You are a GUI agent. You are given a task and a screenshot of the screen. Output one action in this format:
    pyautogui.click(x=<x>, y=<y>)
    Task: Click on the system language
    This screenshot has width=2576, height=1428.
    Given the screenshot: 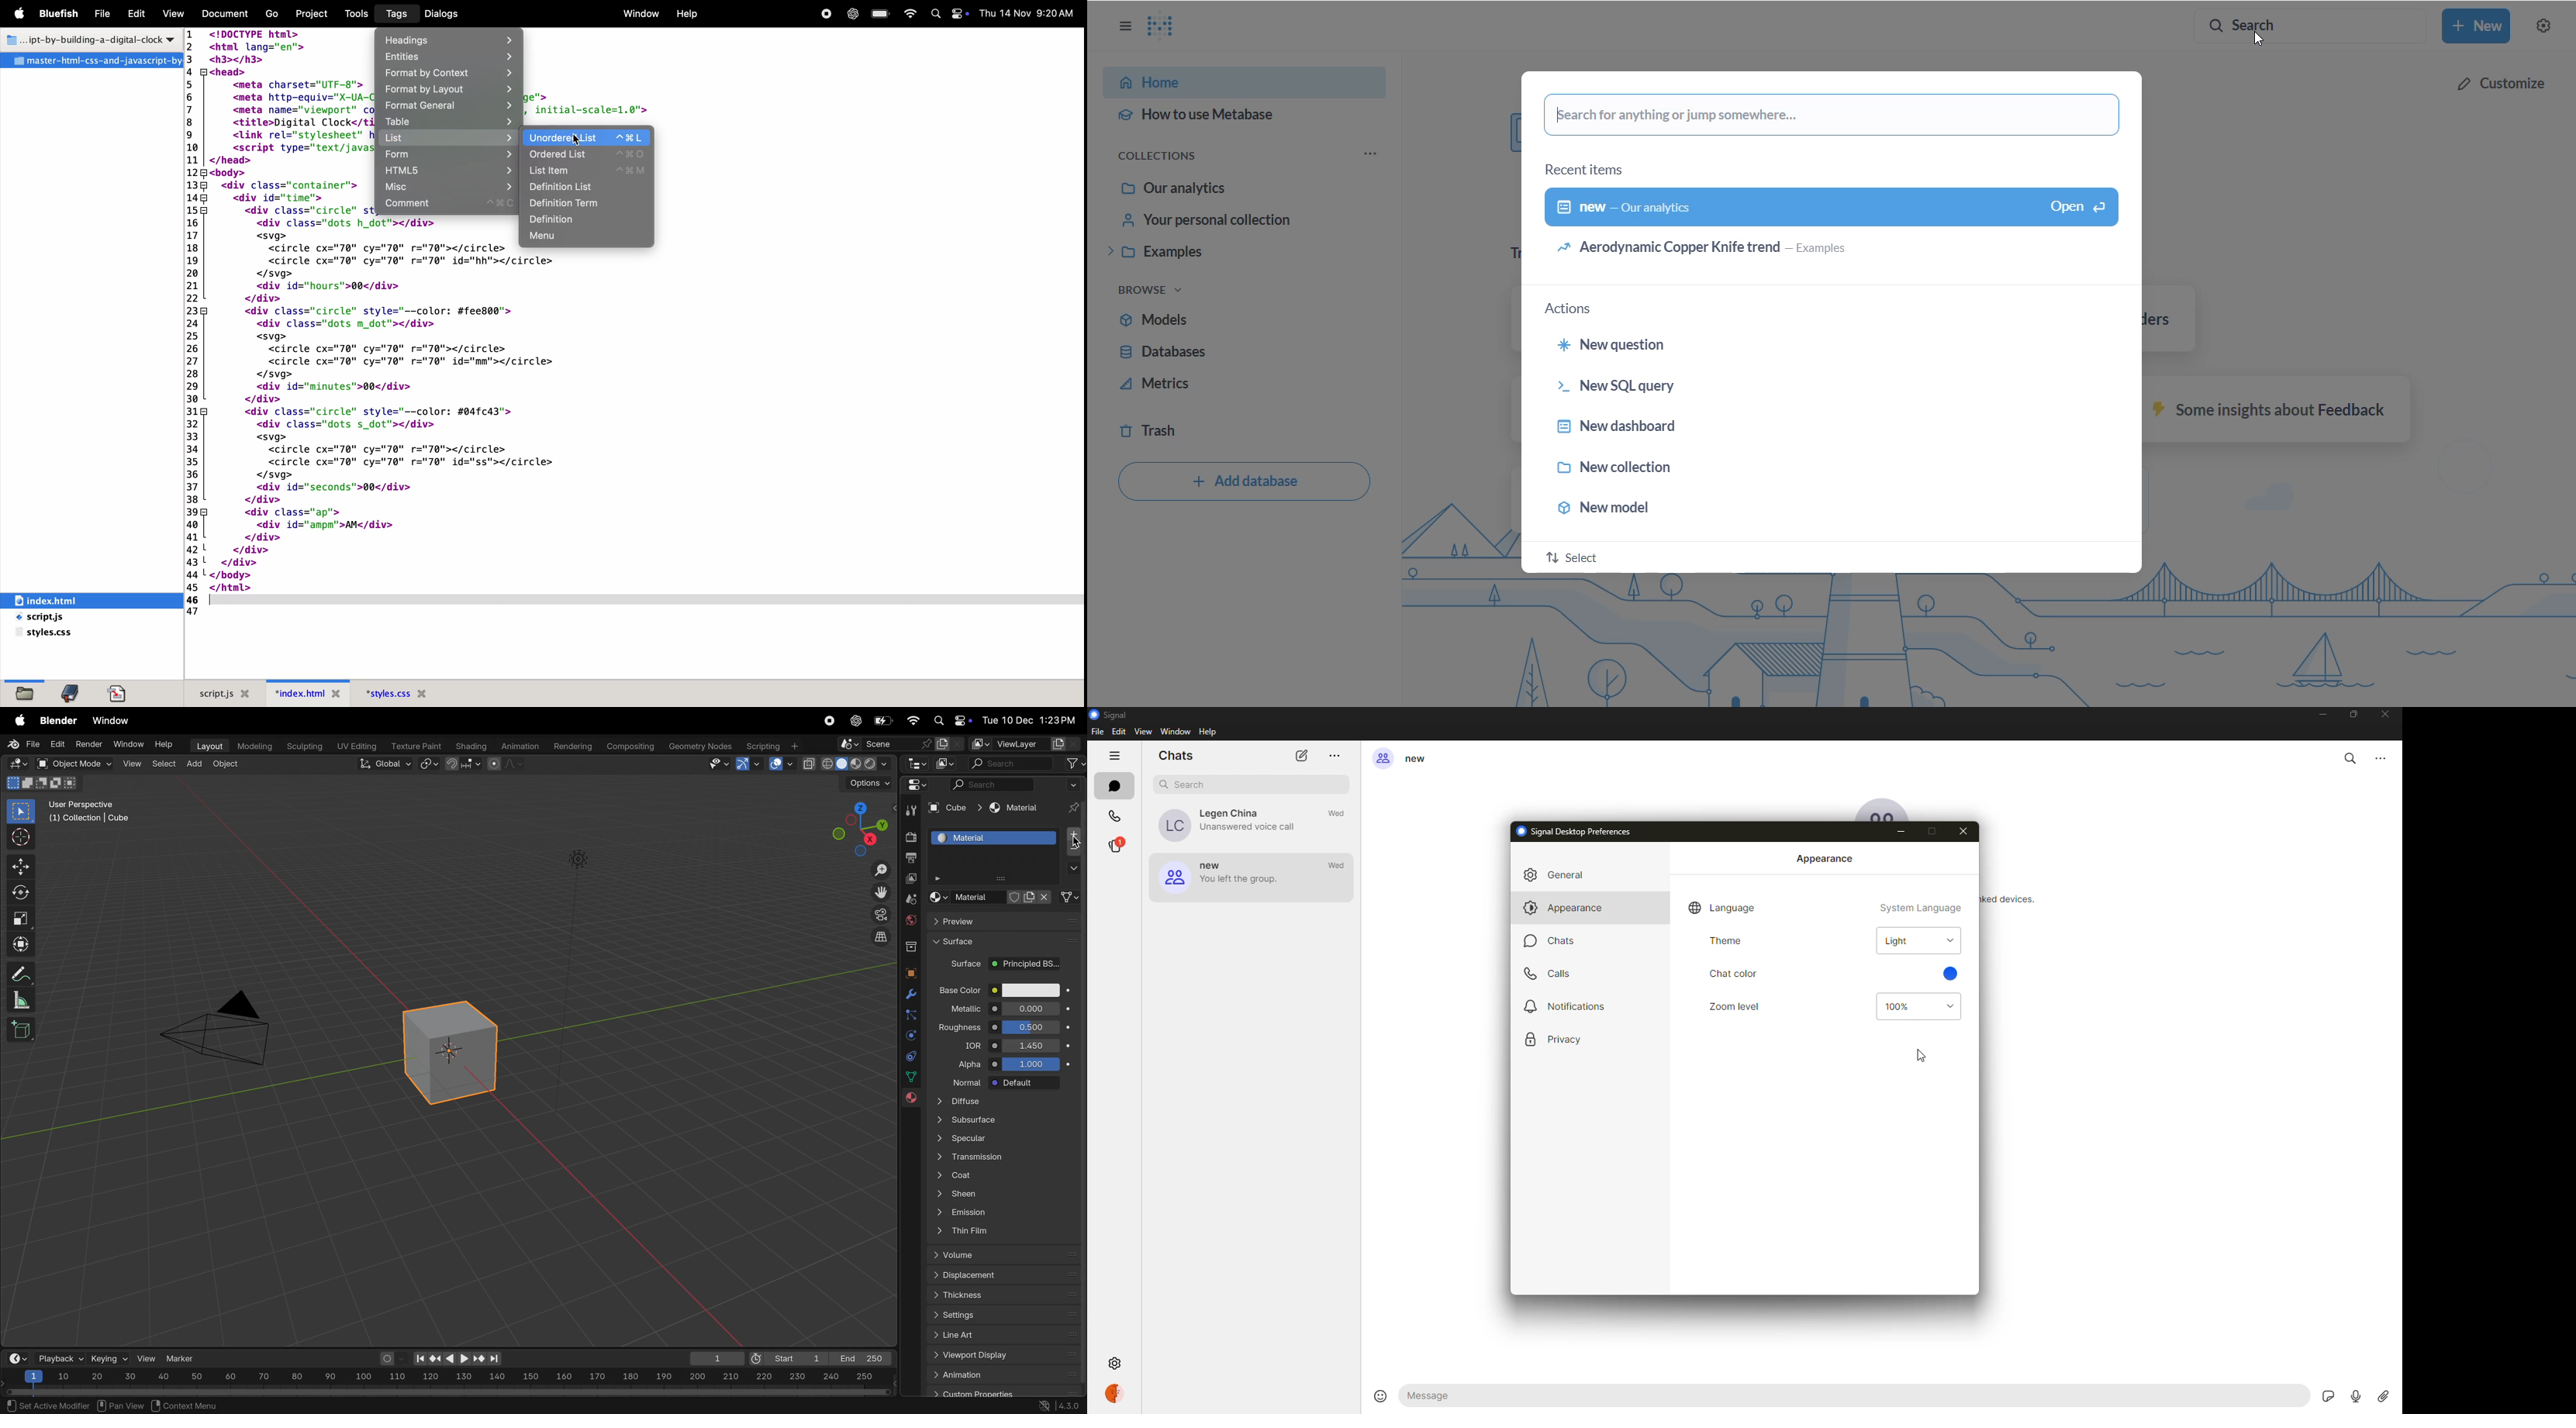 What is the action you would take?
    pyautogui.click(x=1920, y=910)
    